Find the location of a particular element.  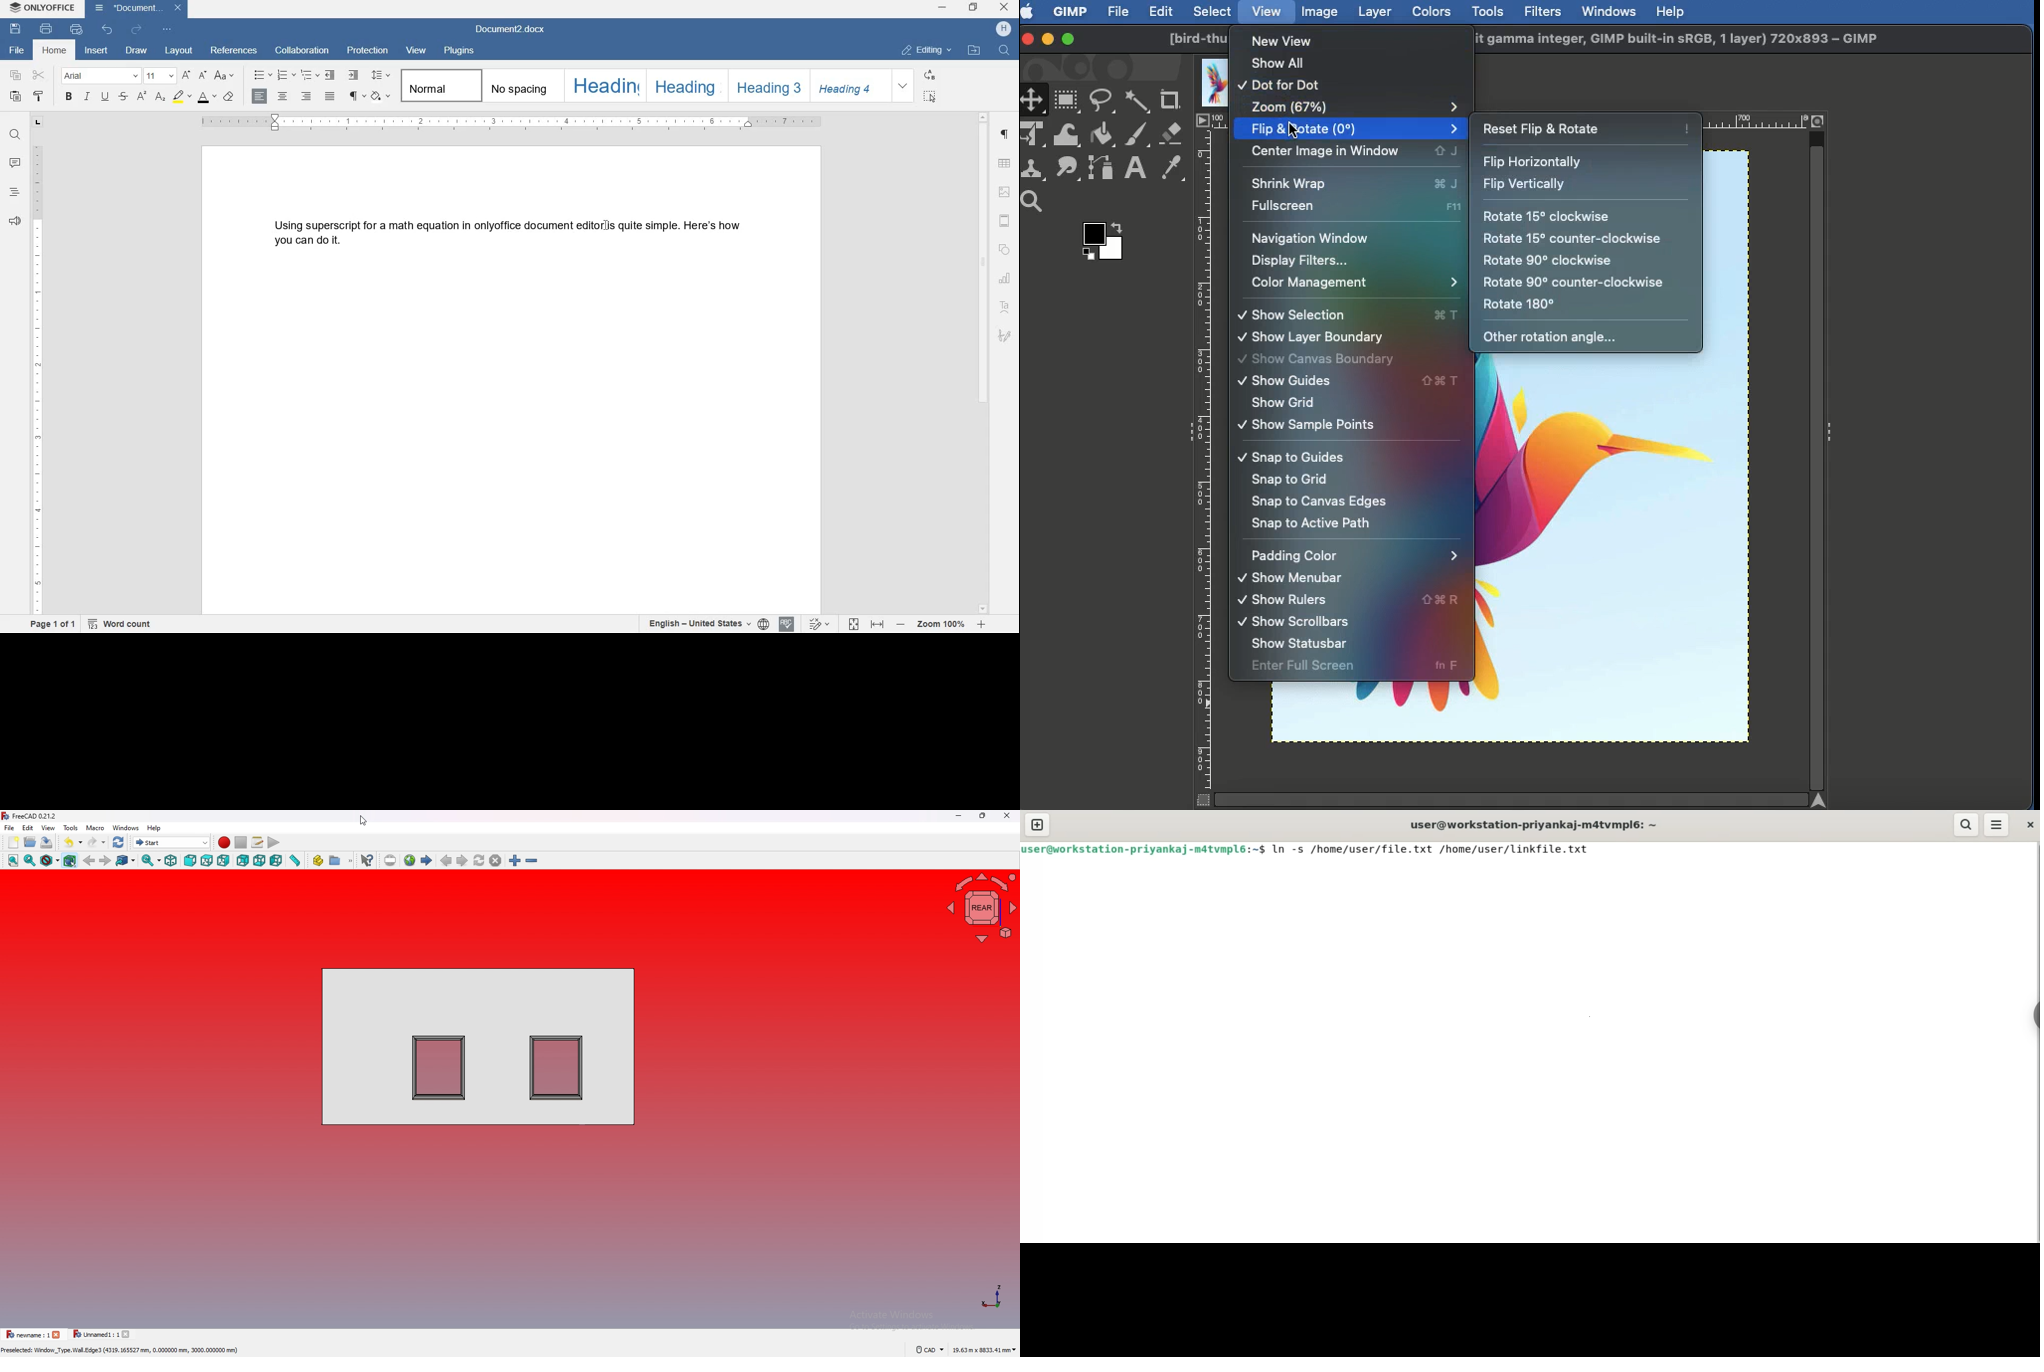

Rotate 15 counter-clockwise is located at coordinates (1570, 282).